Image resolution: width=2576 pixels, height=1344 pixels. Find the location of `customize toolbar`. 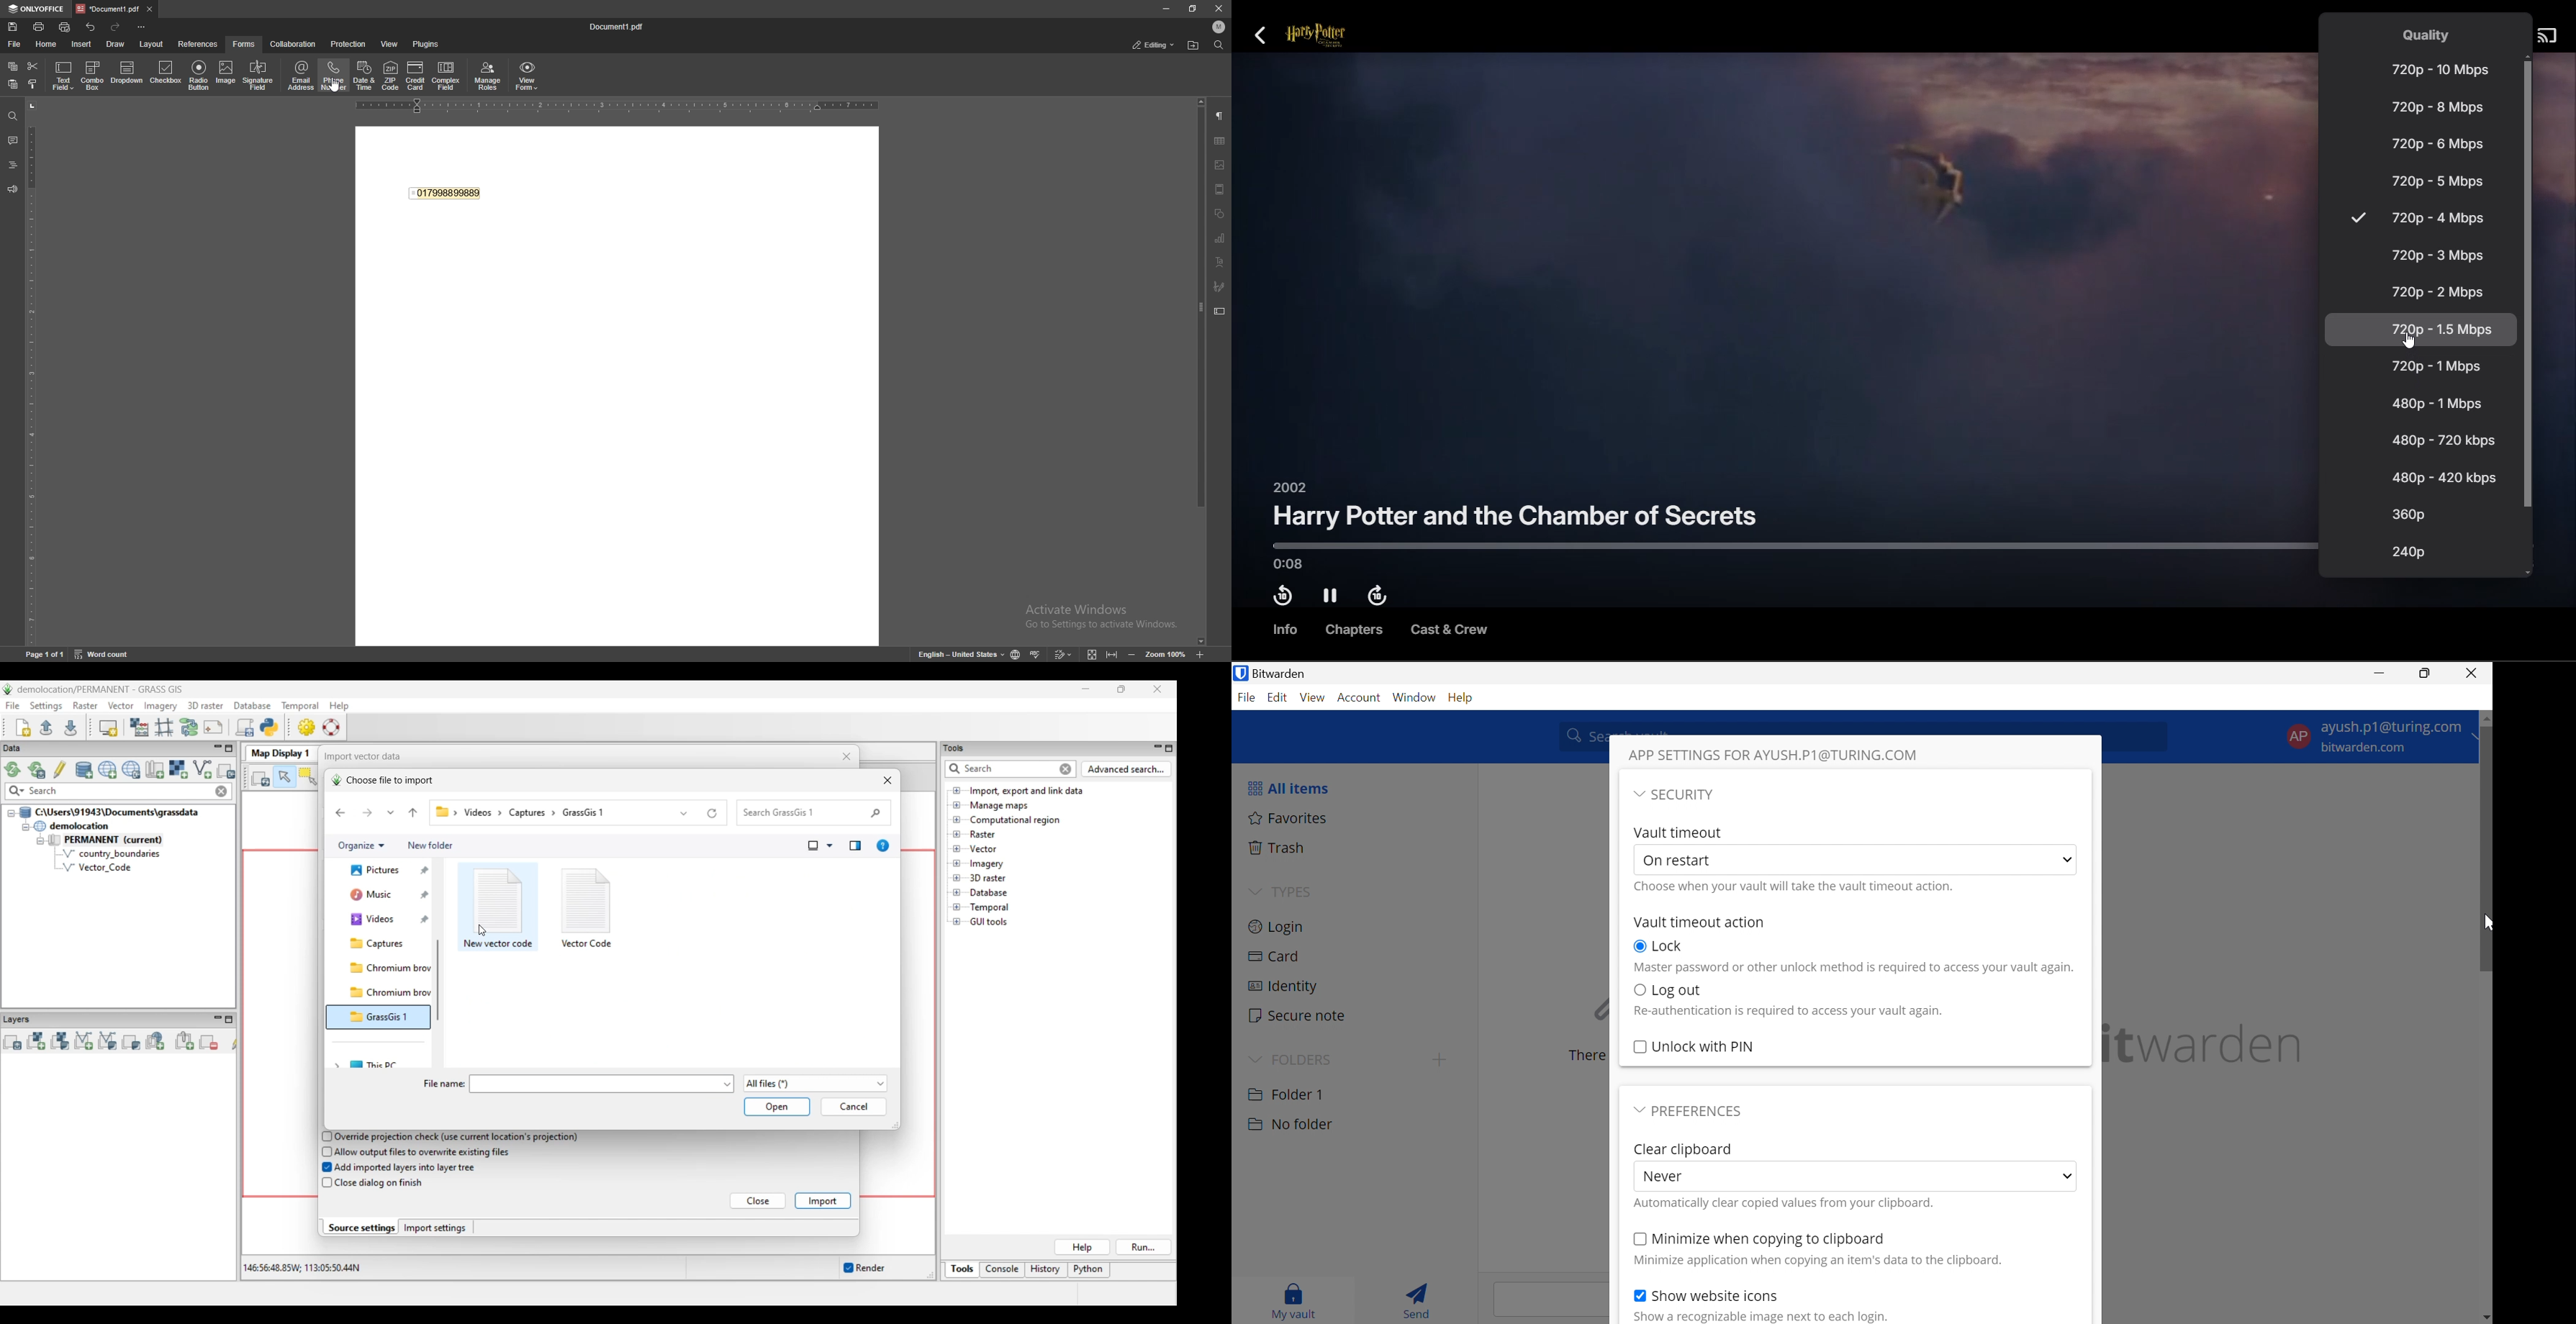

customize toolbar is located at coordinates (141, 28).